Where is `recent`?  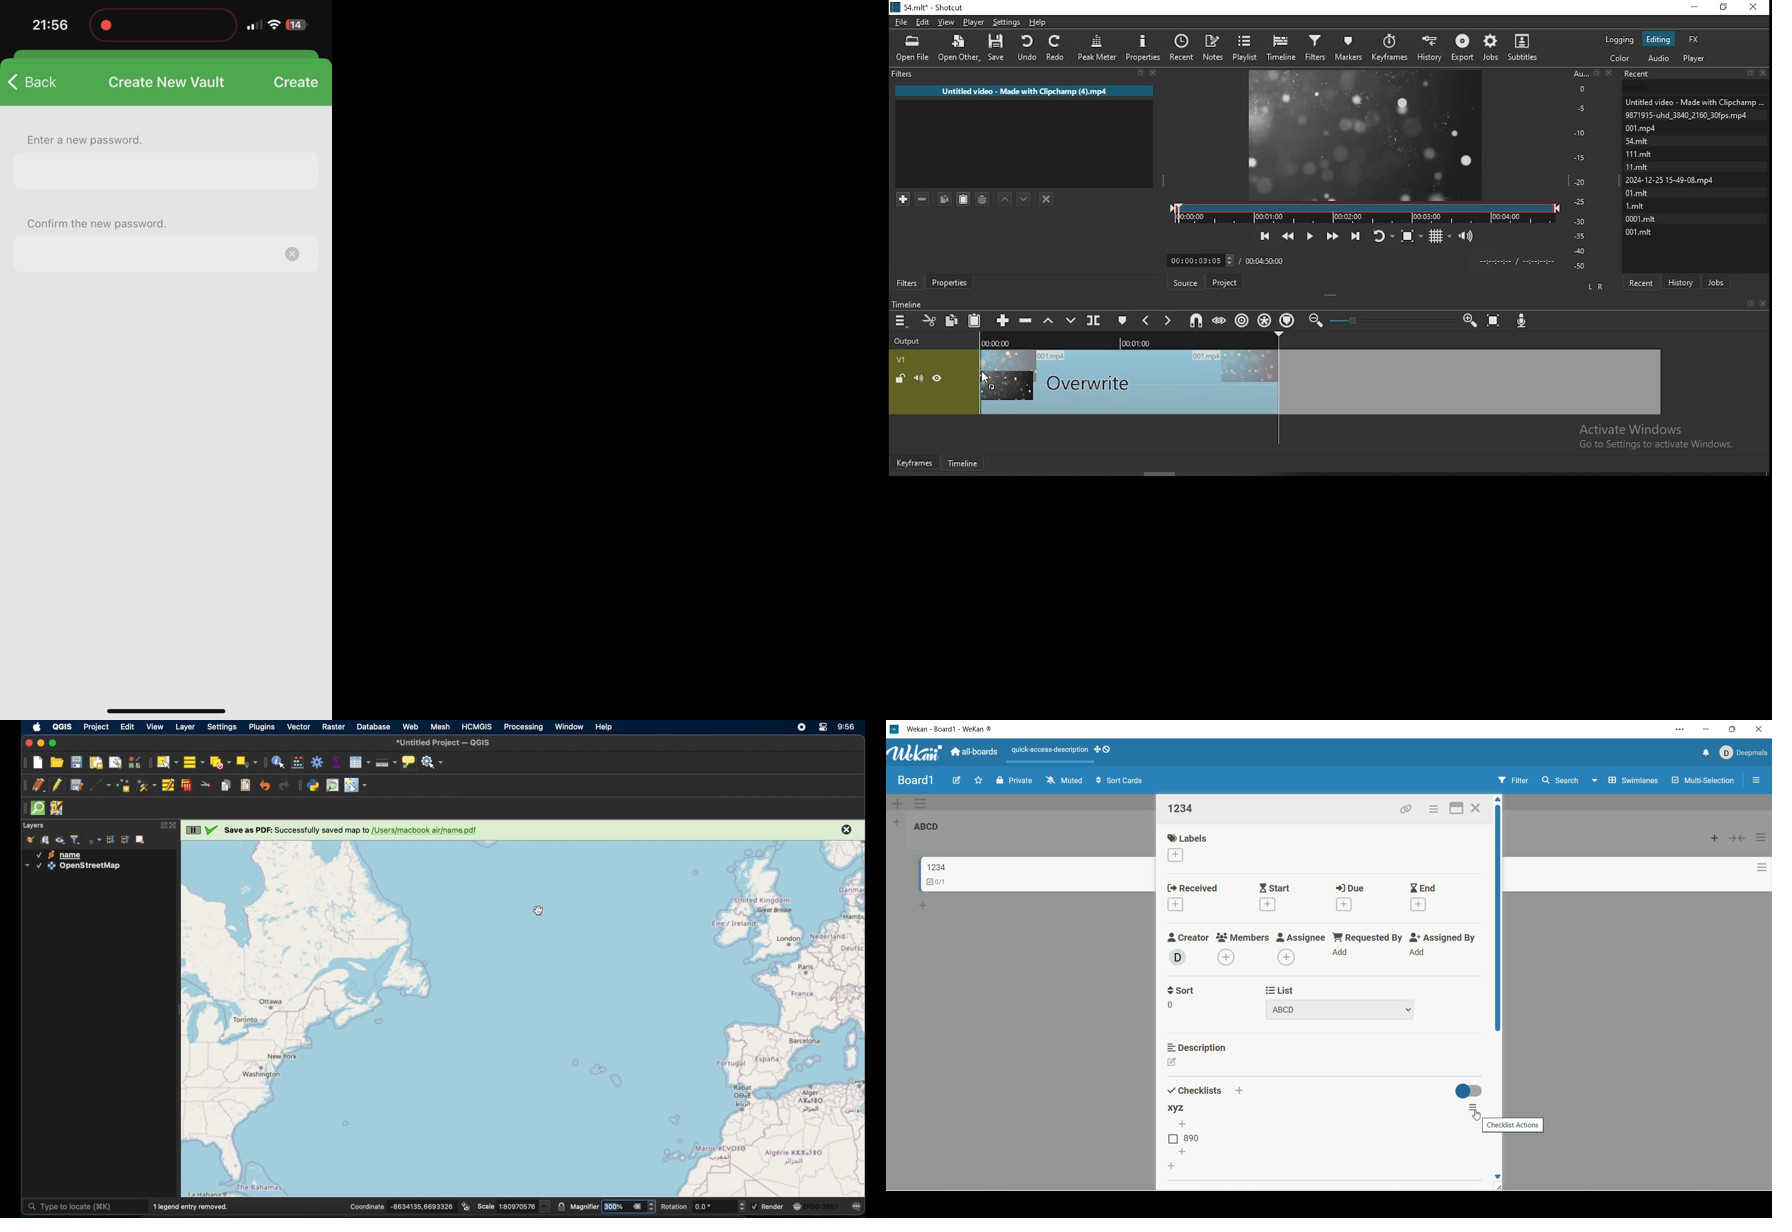
recent is located at coordinates (1643, 281).